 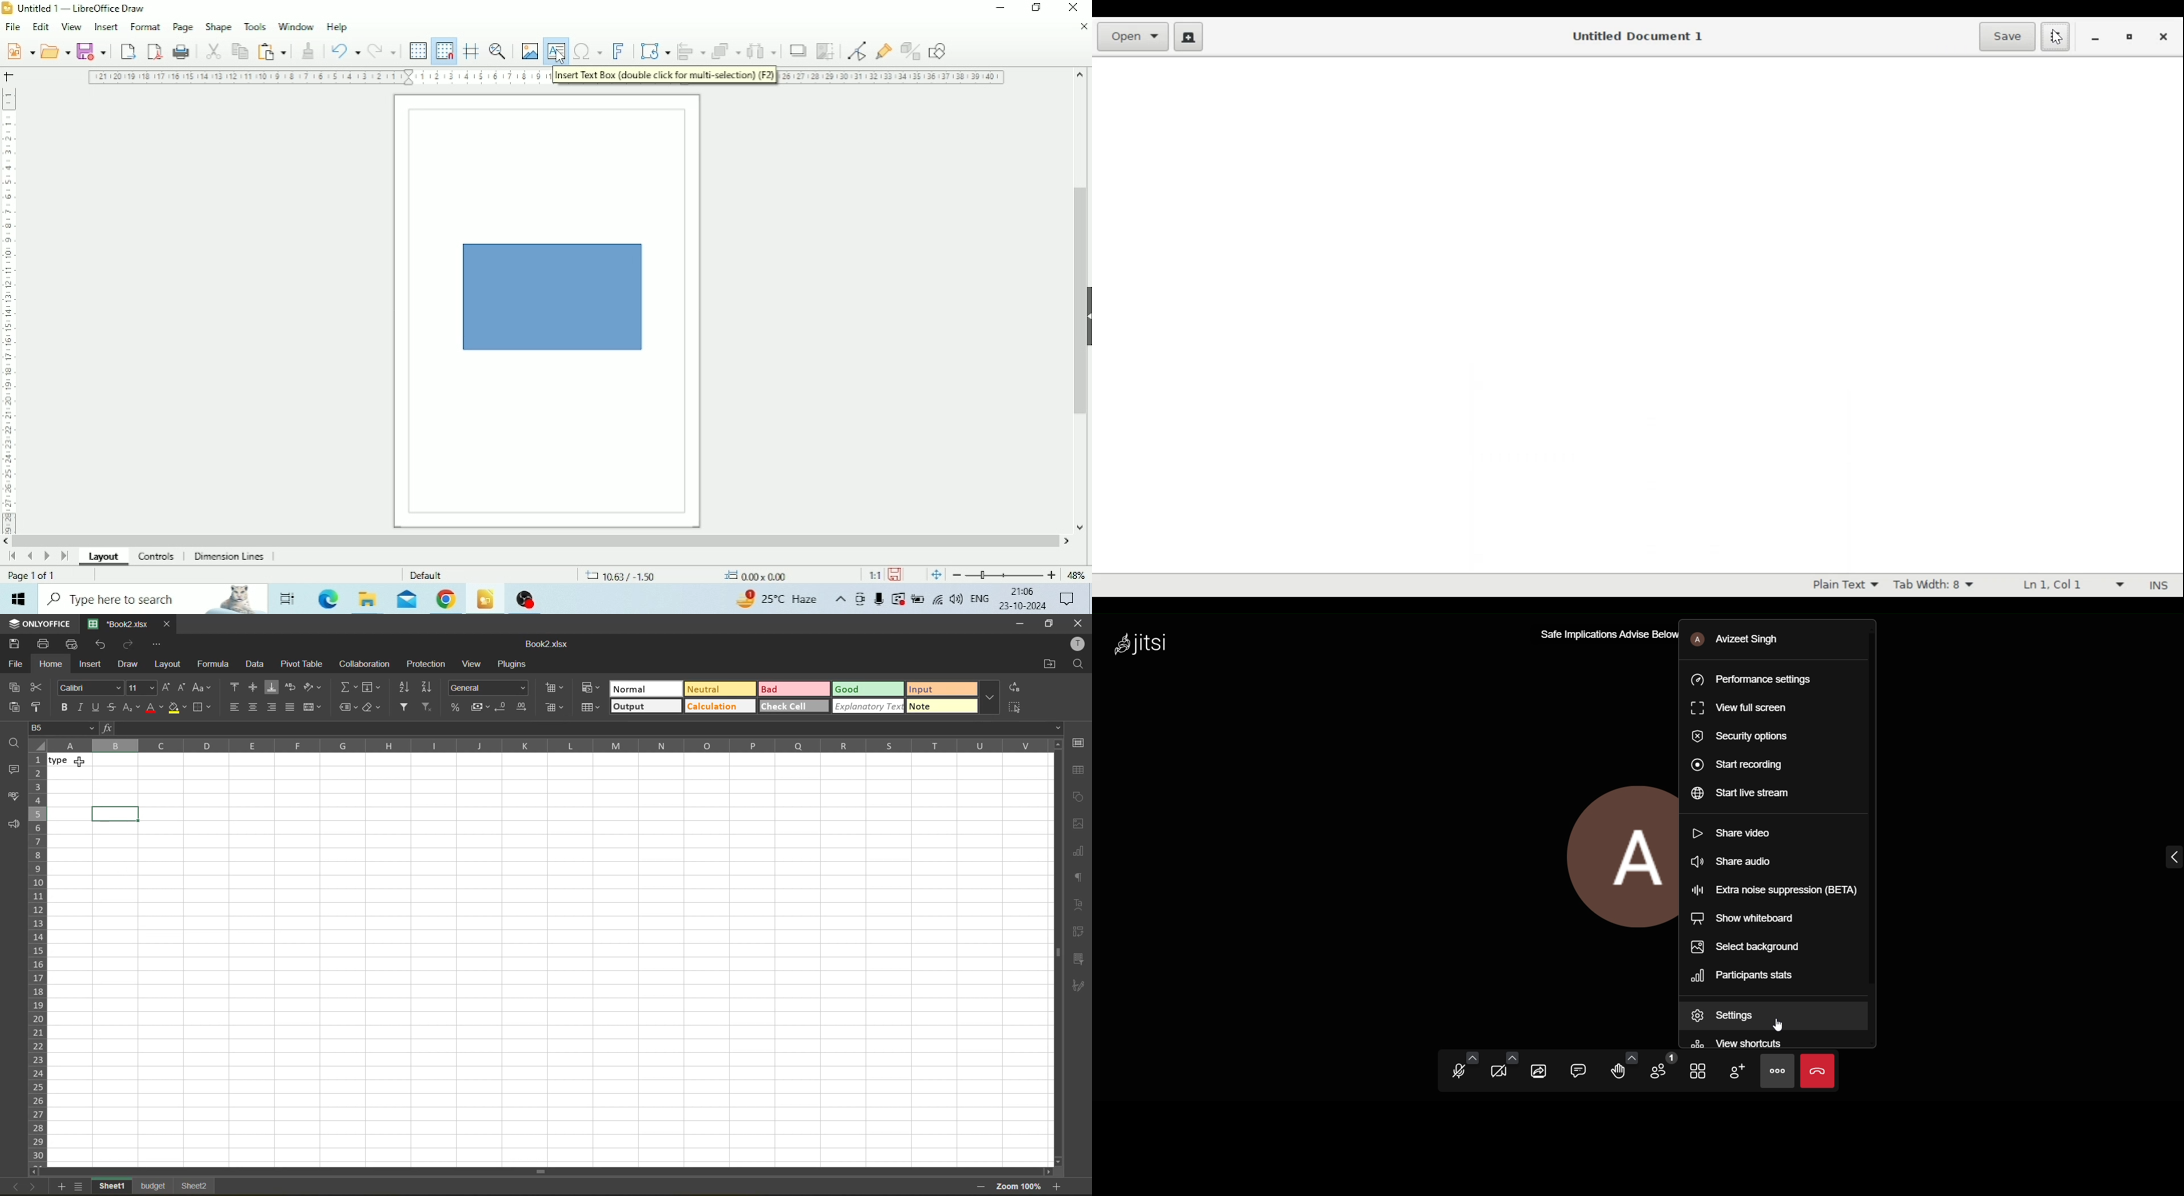 I want to click on sheet names, so click(x=154, y=1188).